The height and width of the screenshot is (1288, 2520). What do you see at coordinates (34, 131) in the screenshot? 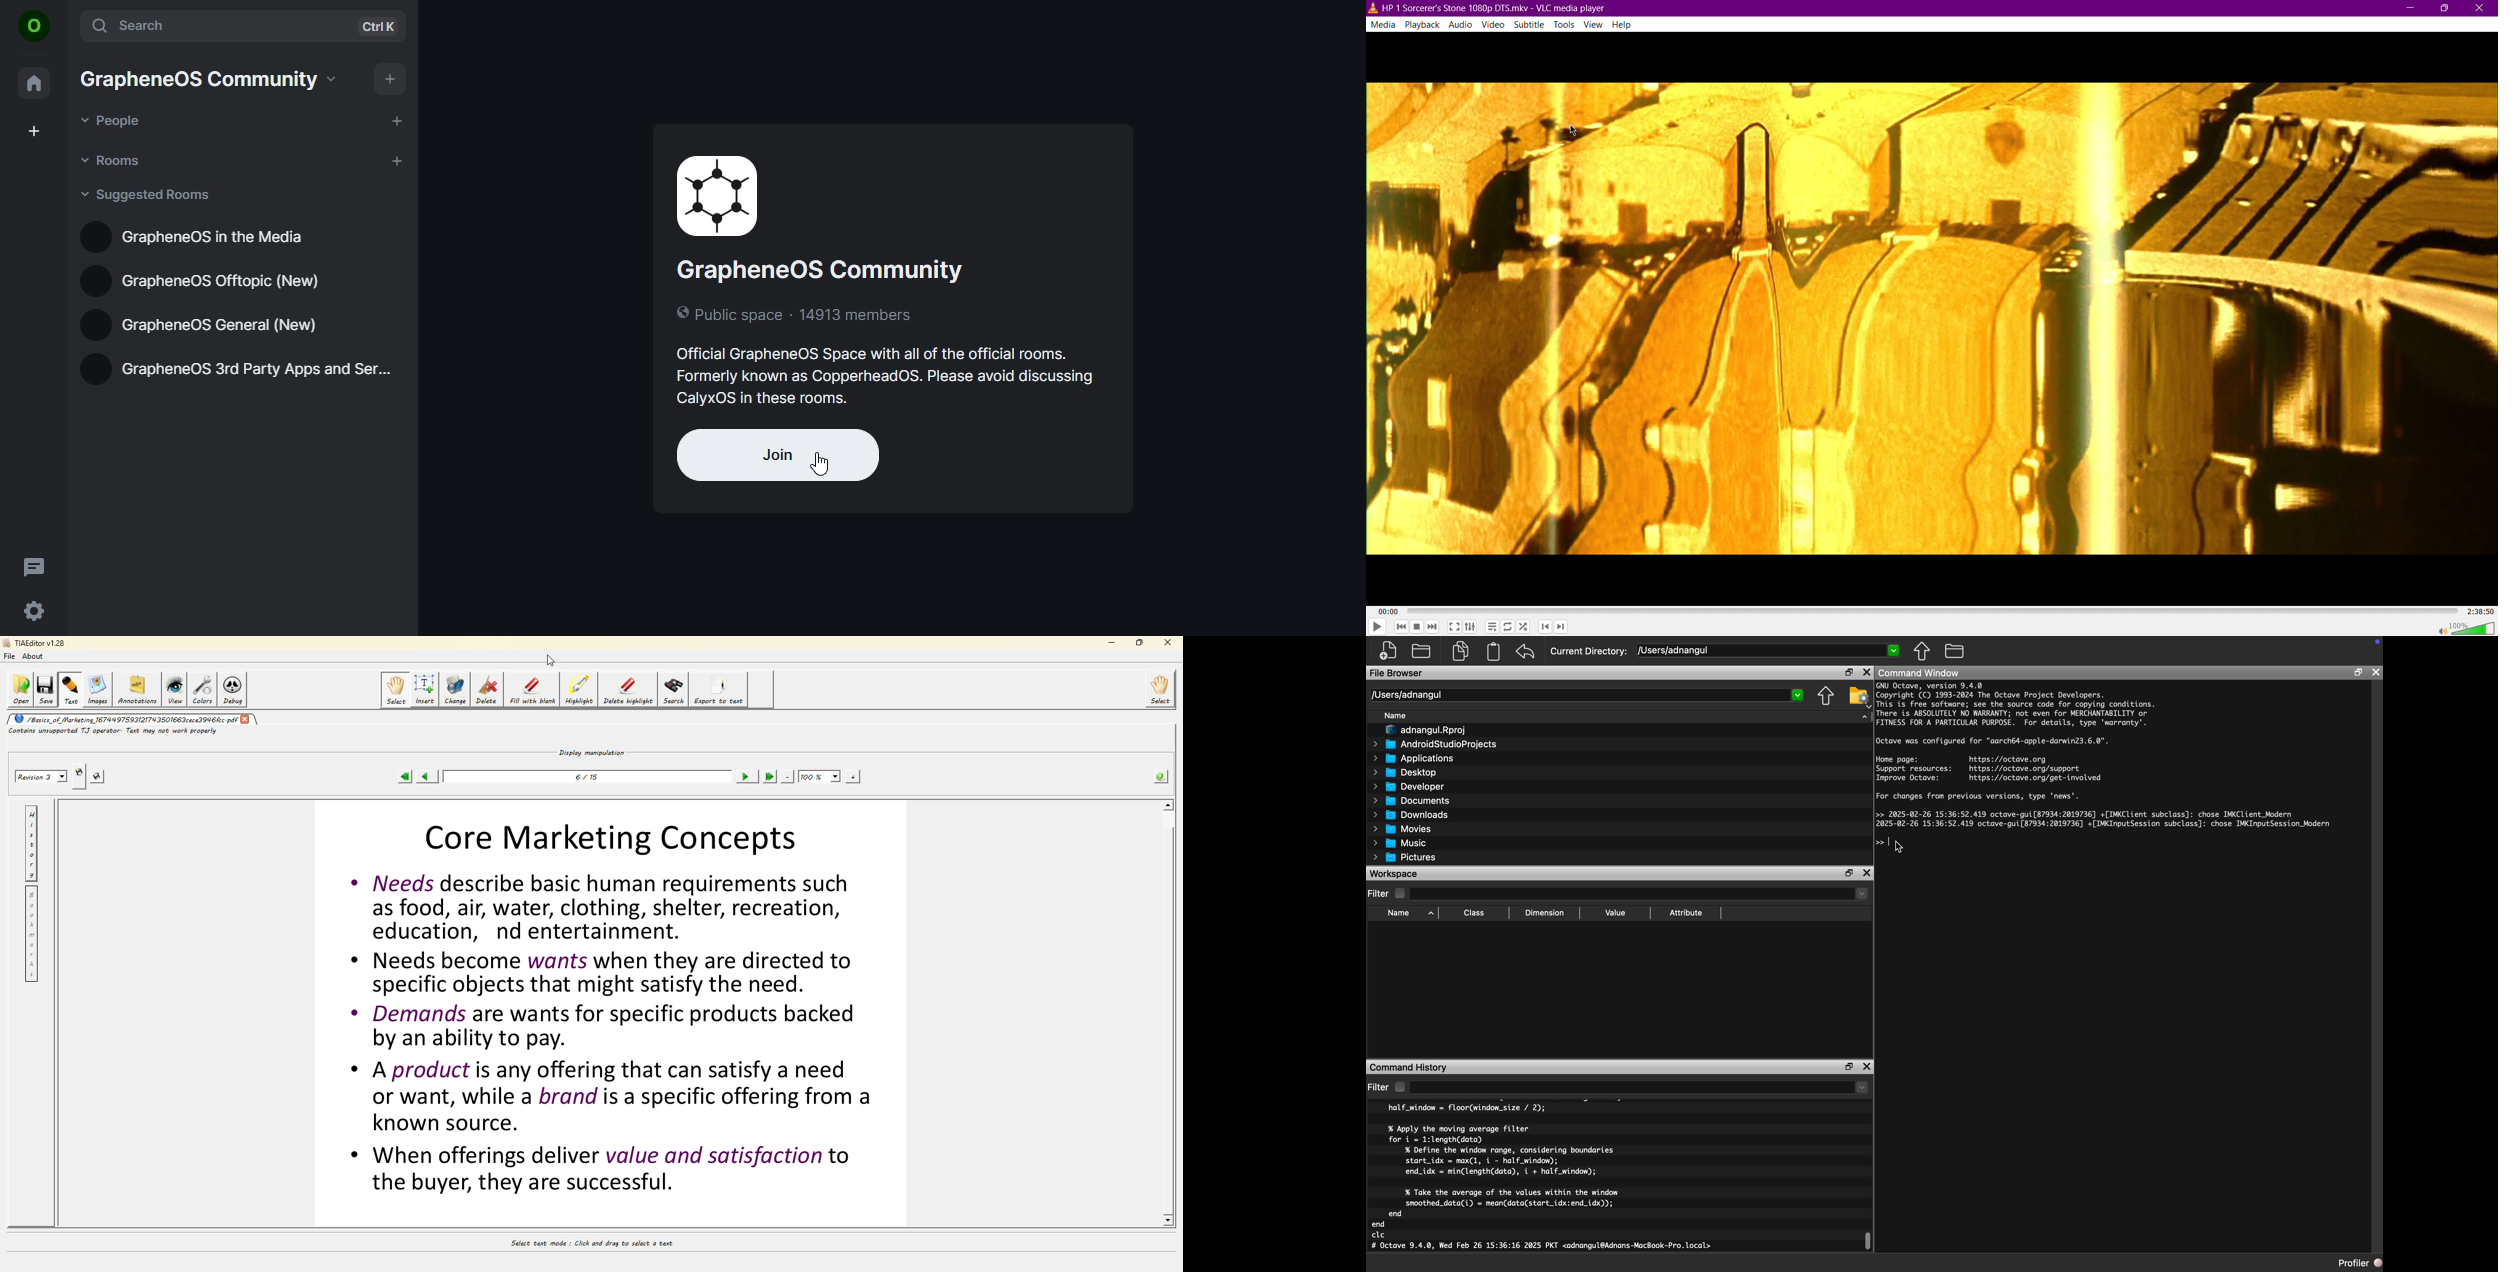
I see `create a space` at bounding box center [34, 131].